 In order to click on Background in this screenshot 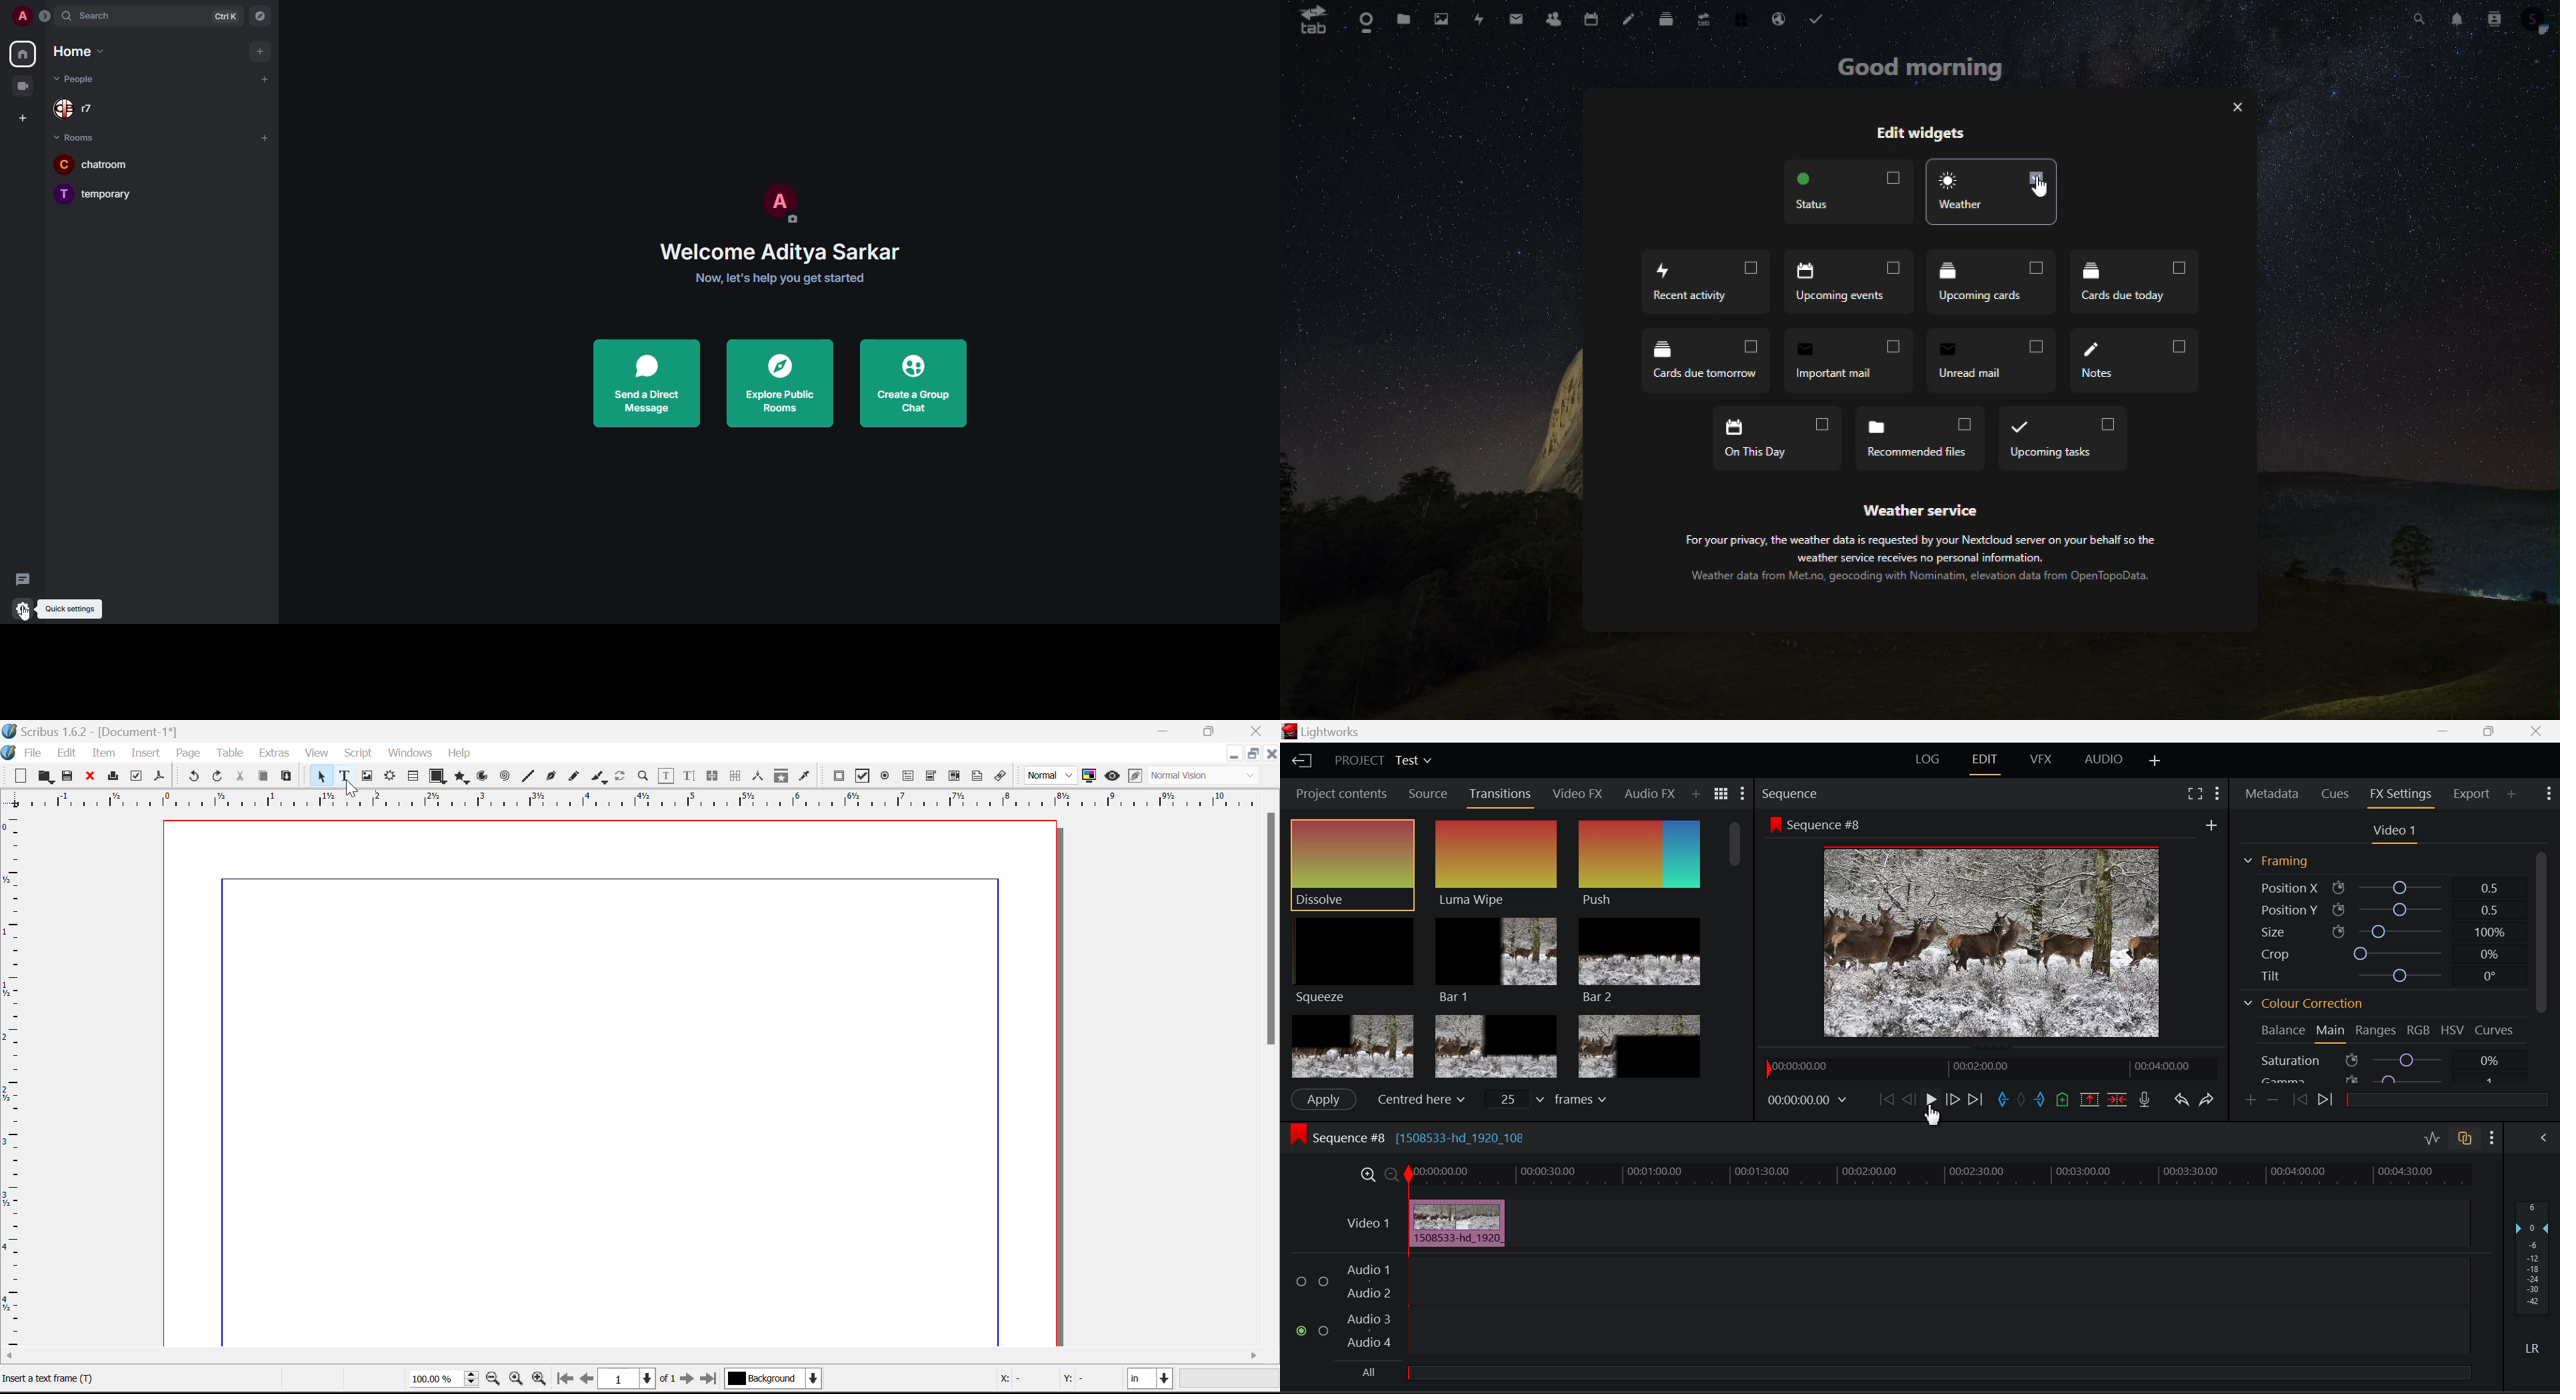, I will do `click(773, 1380)`.